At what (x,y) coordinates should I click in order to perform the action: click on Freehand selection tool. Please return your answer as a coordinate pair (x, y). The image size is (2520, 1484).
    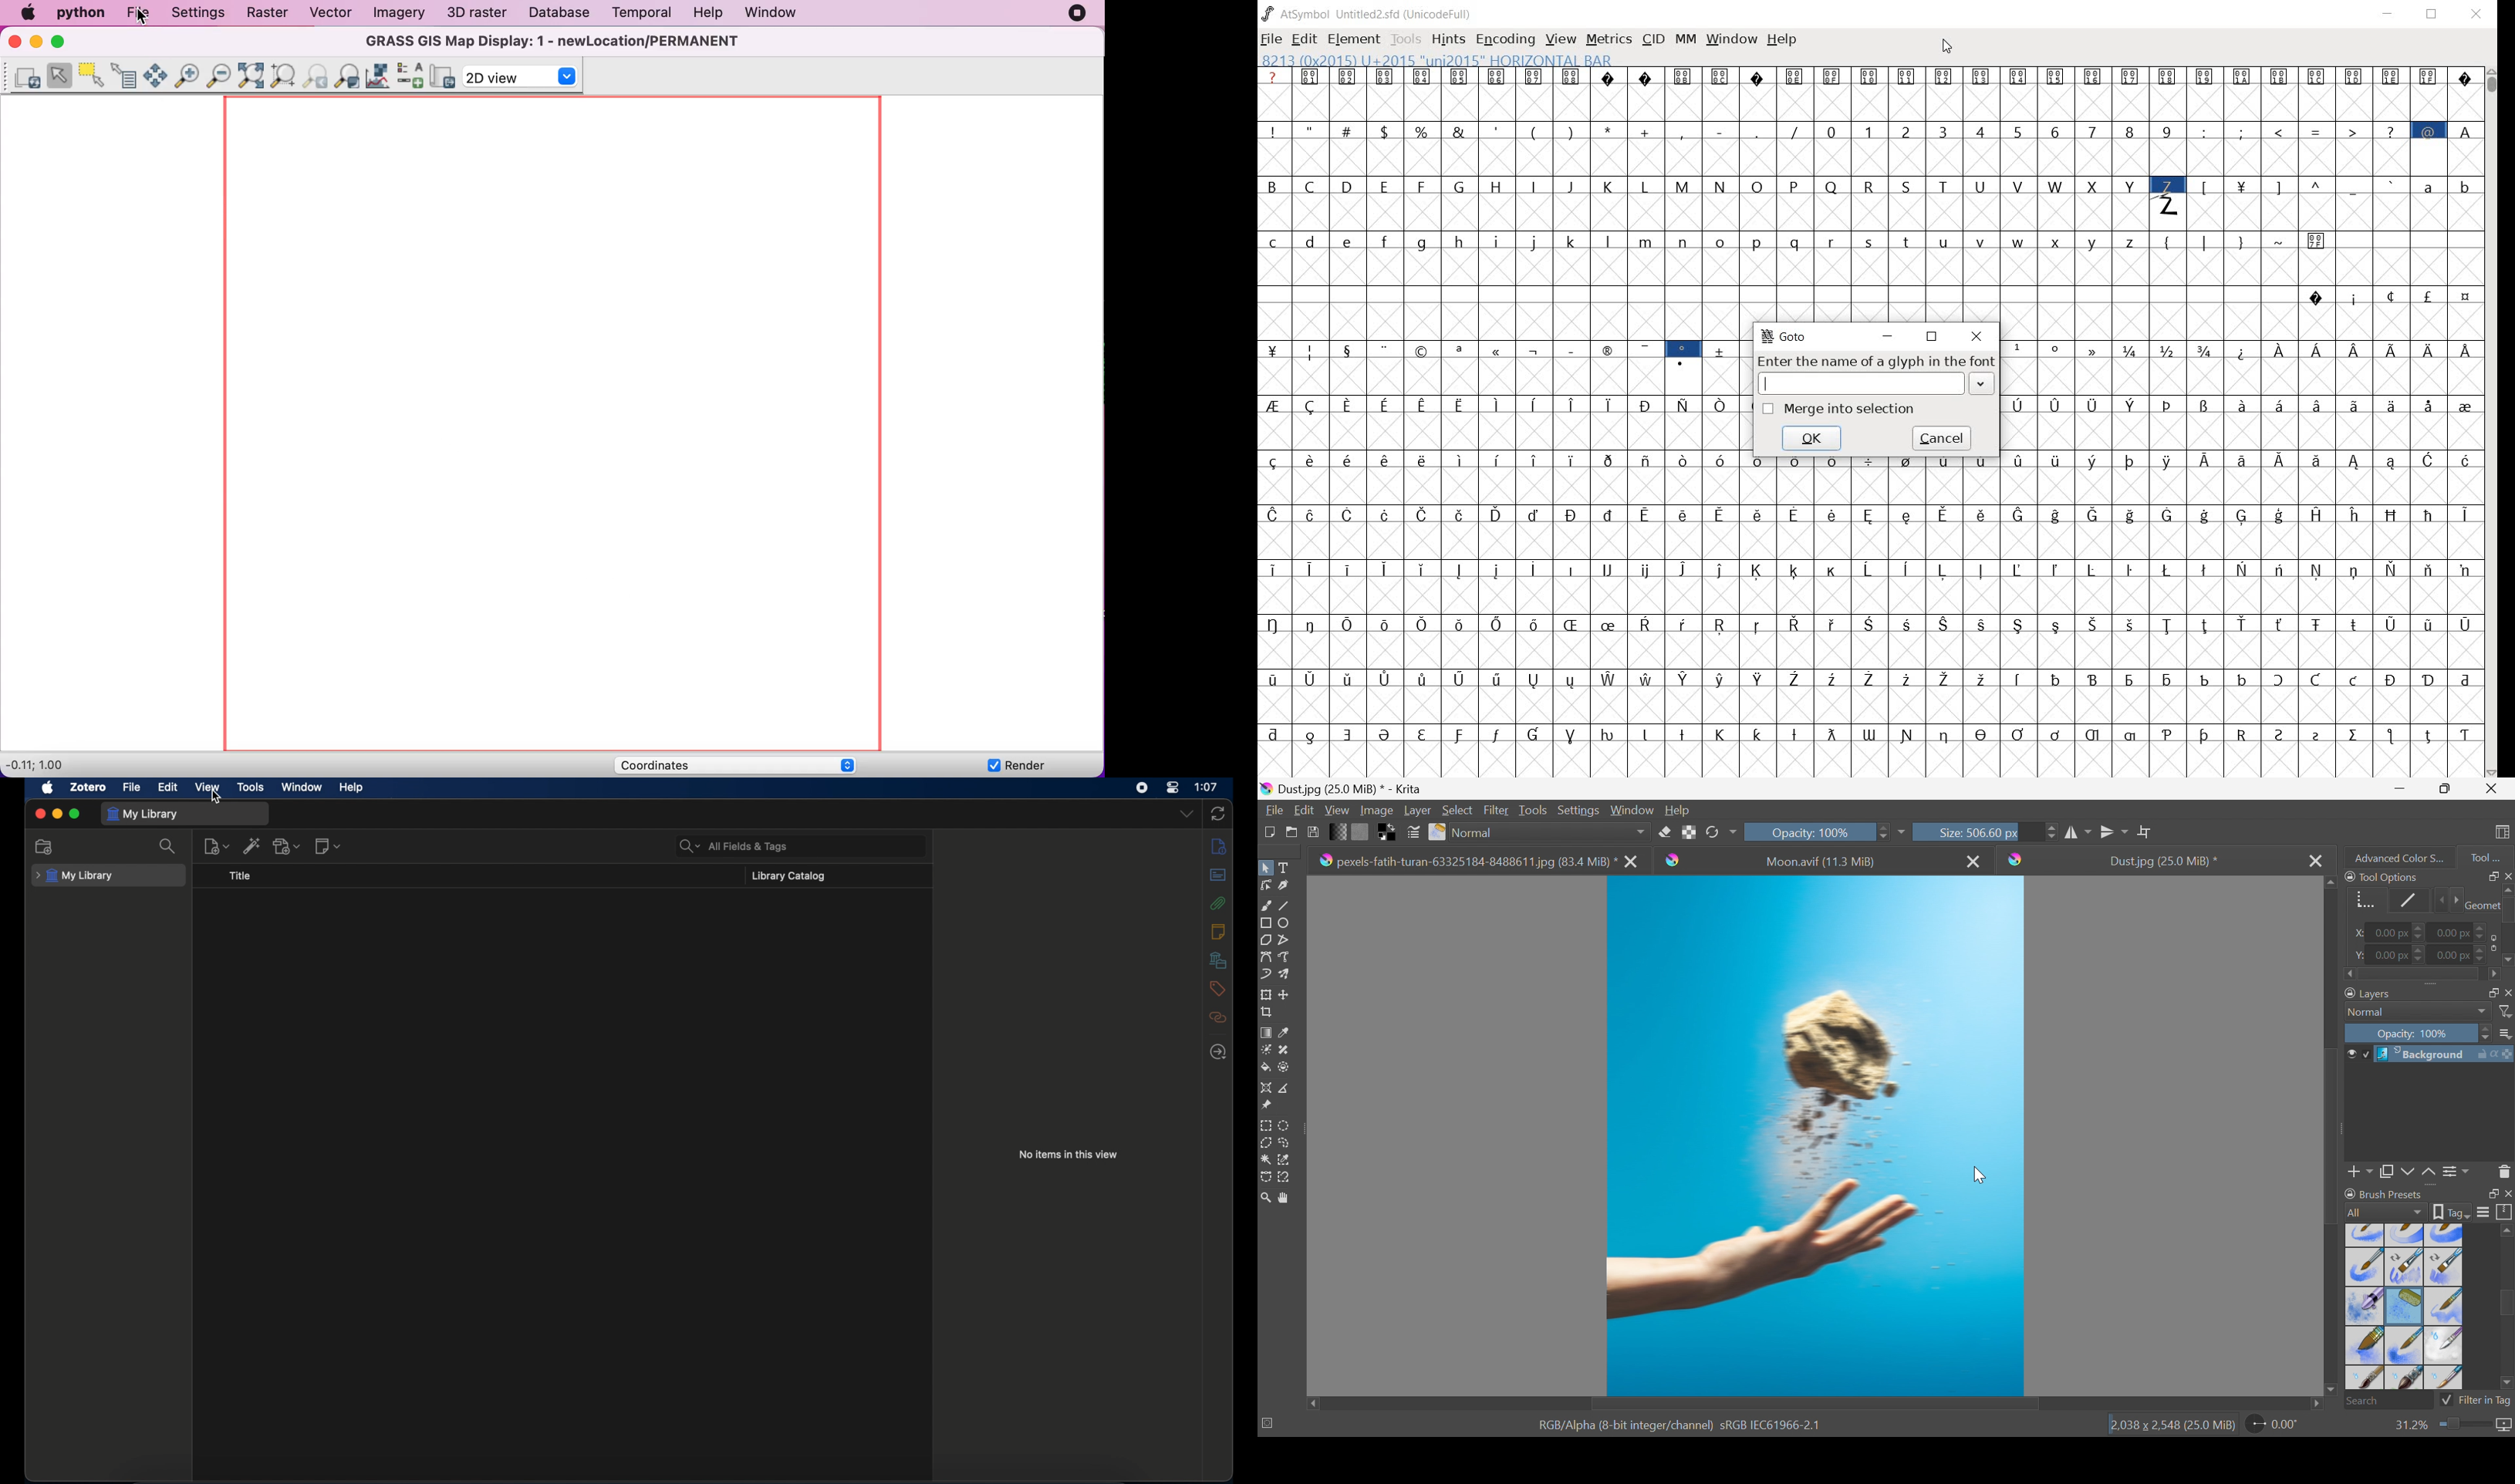
    Looking at the image, I should click on (1285, 1143).